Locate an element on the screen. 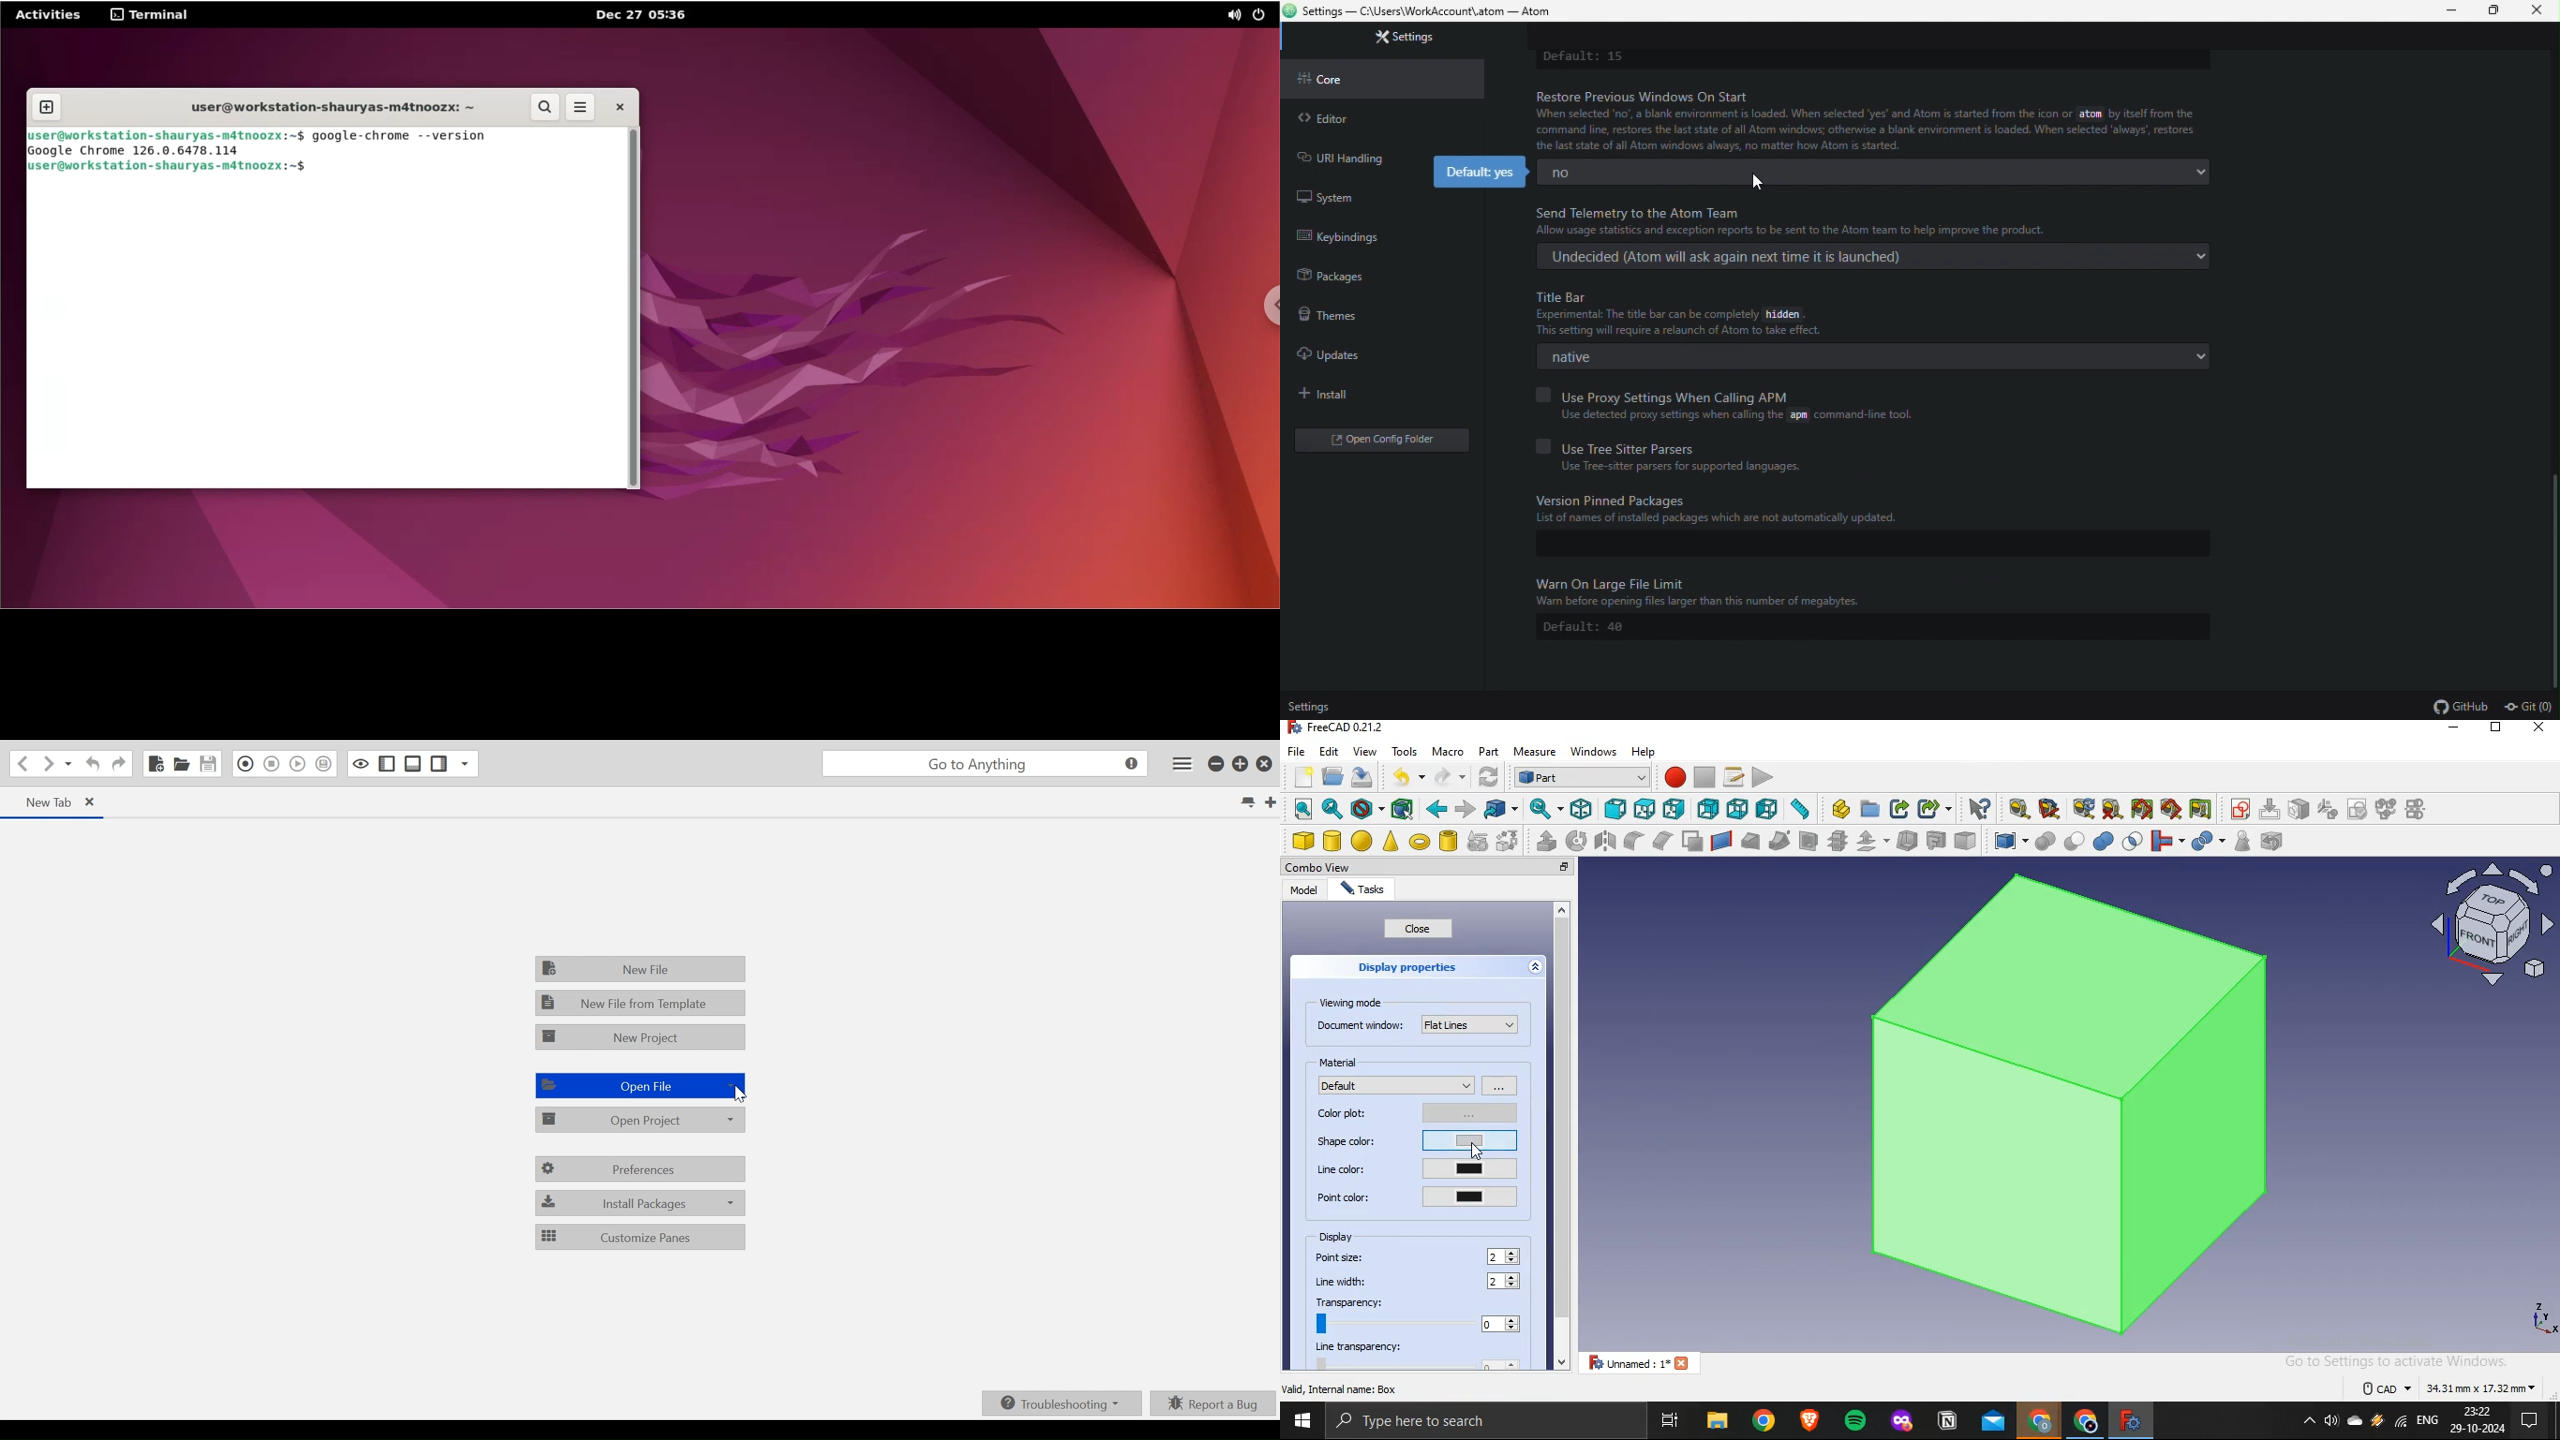 This screenshot has width=2576, height=1456. chrome options is located at coordinates (1268, 306).